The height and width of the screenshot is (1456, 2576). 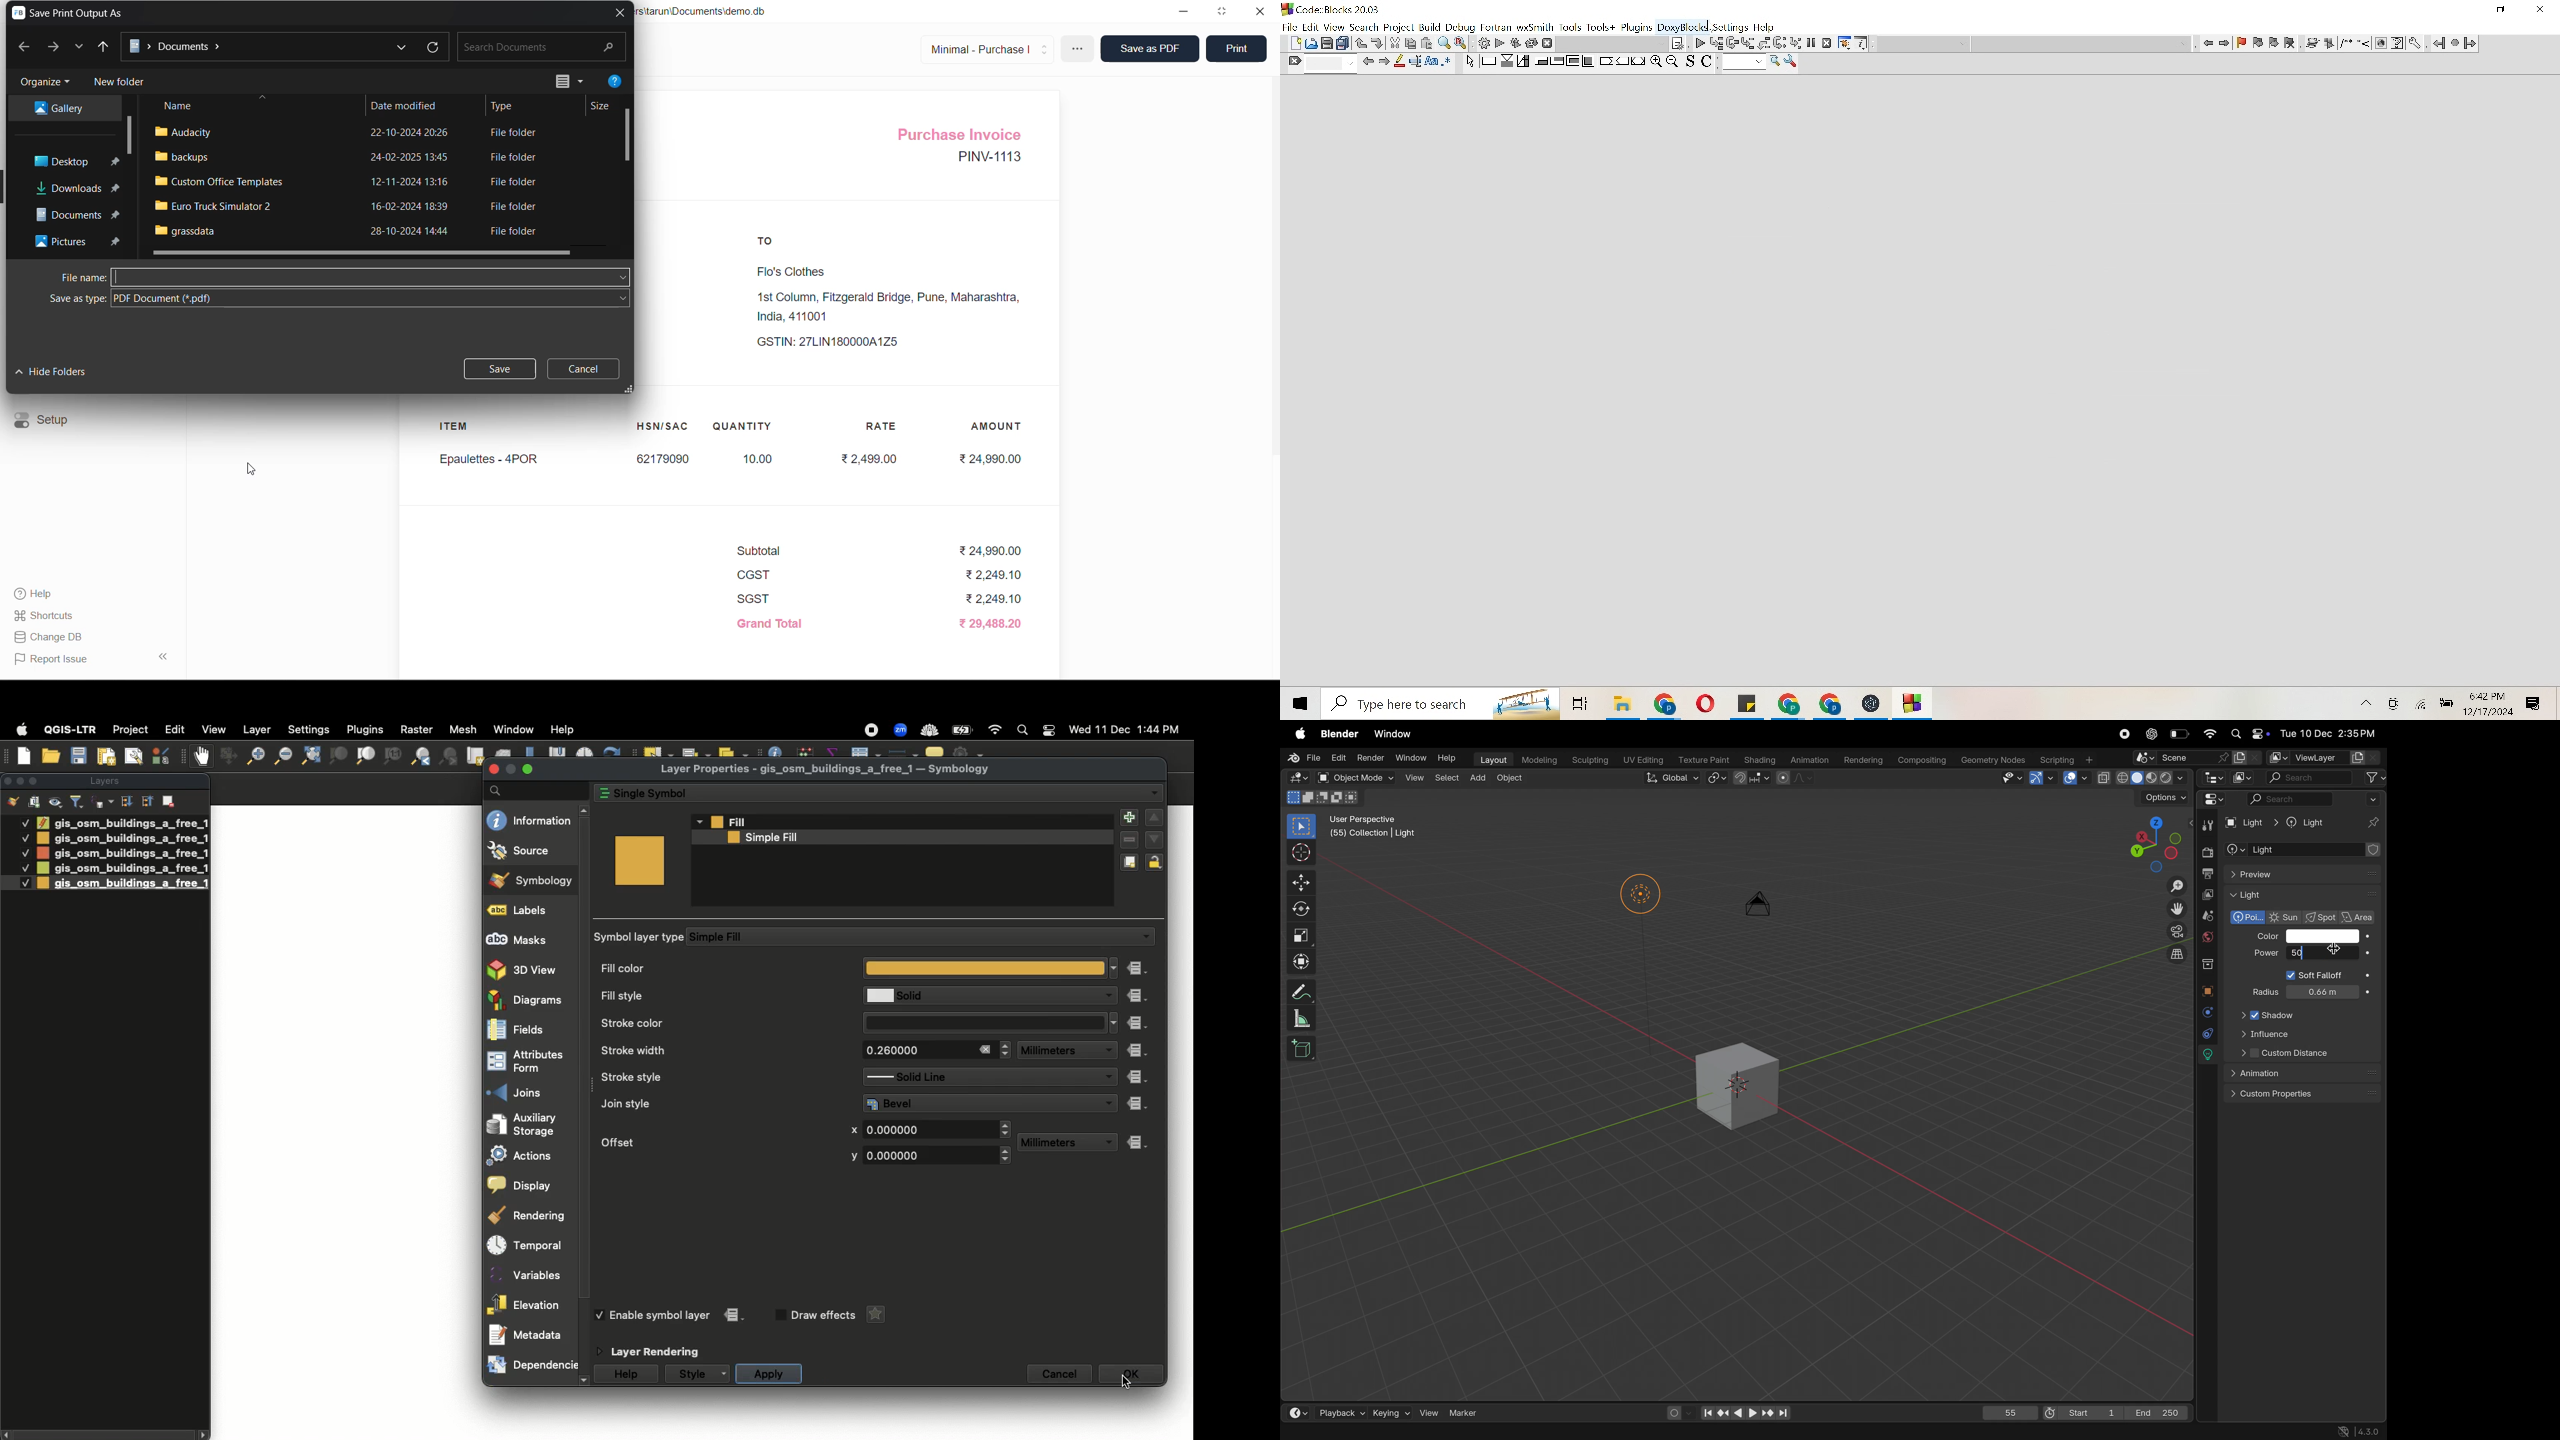 What do you see at coordinates (588, 1096) in the screenshot?
I see `vertical Scrollbar` at bounding box center [588, 1096].